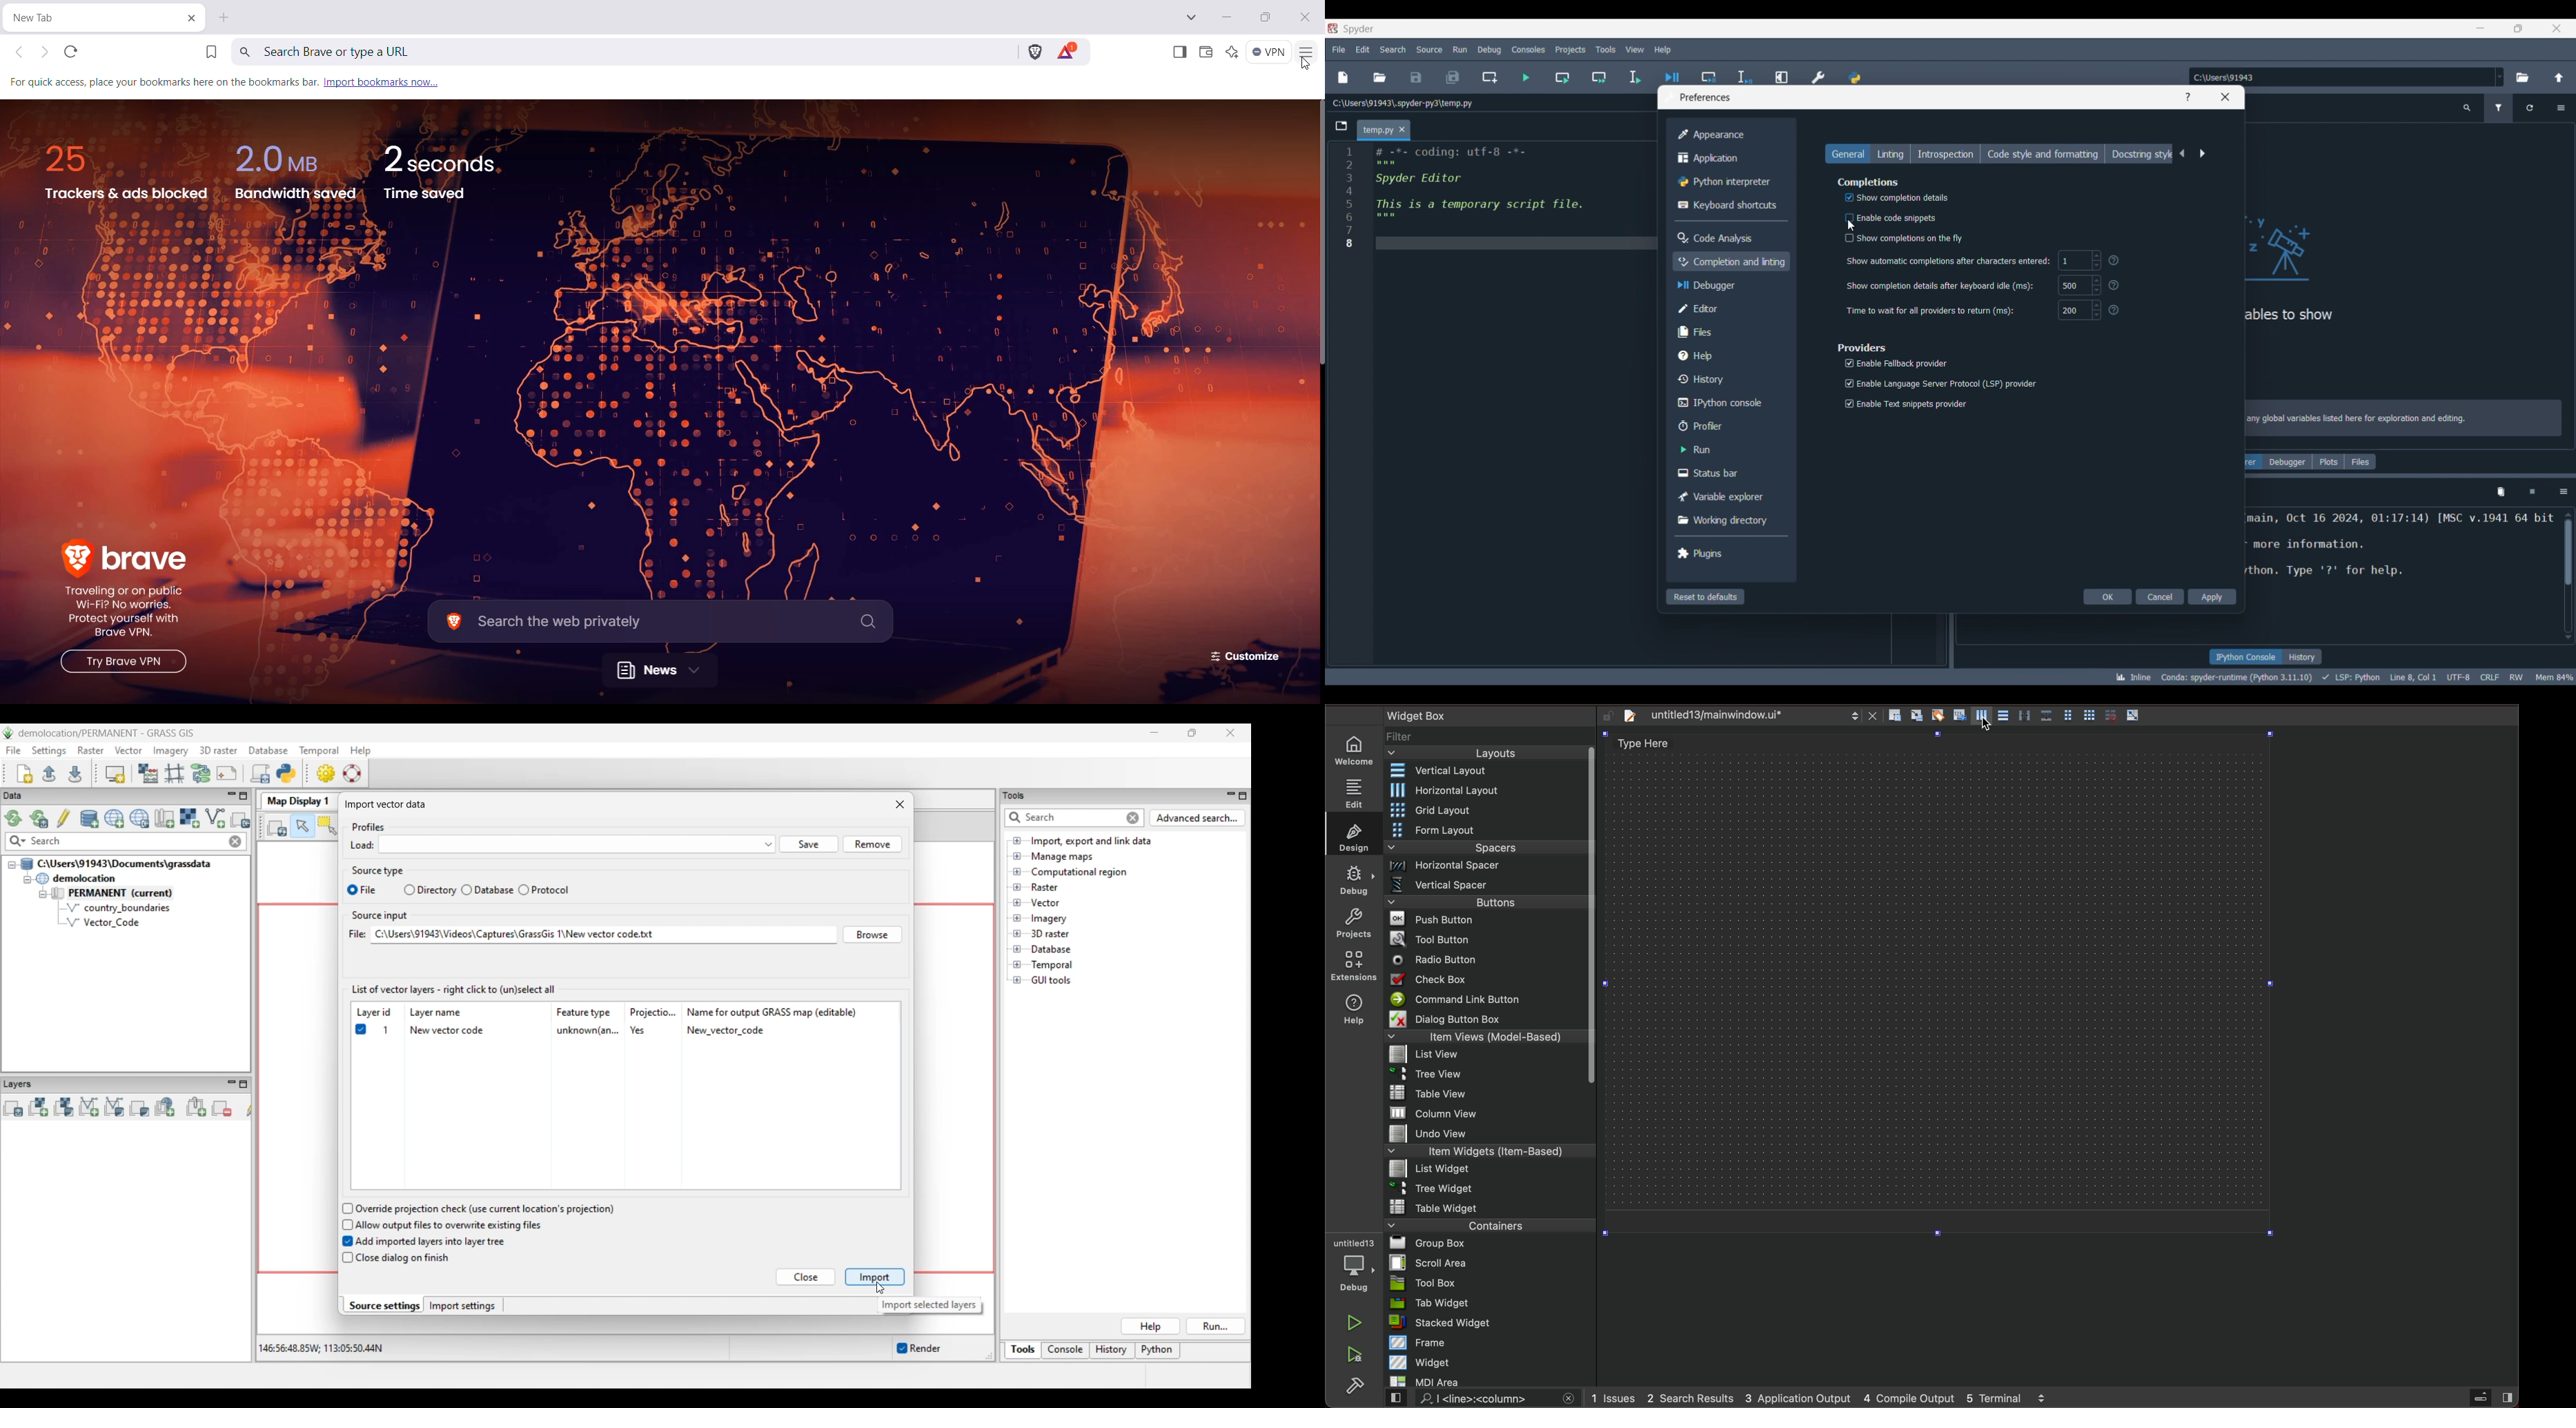 The width and height of the screenshot is (2576, 1428). I want to click on 1, so click(2080, 261).